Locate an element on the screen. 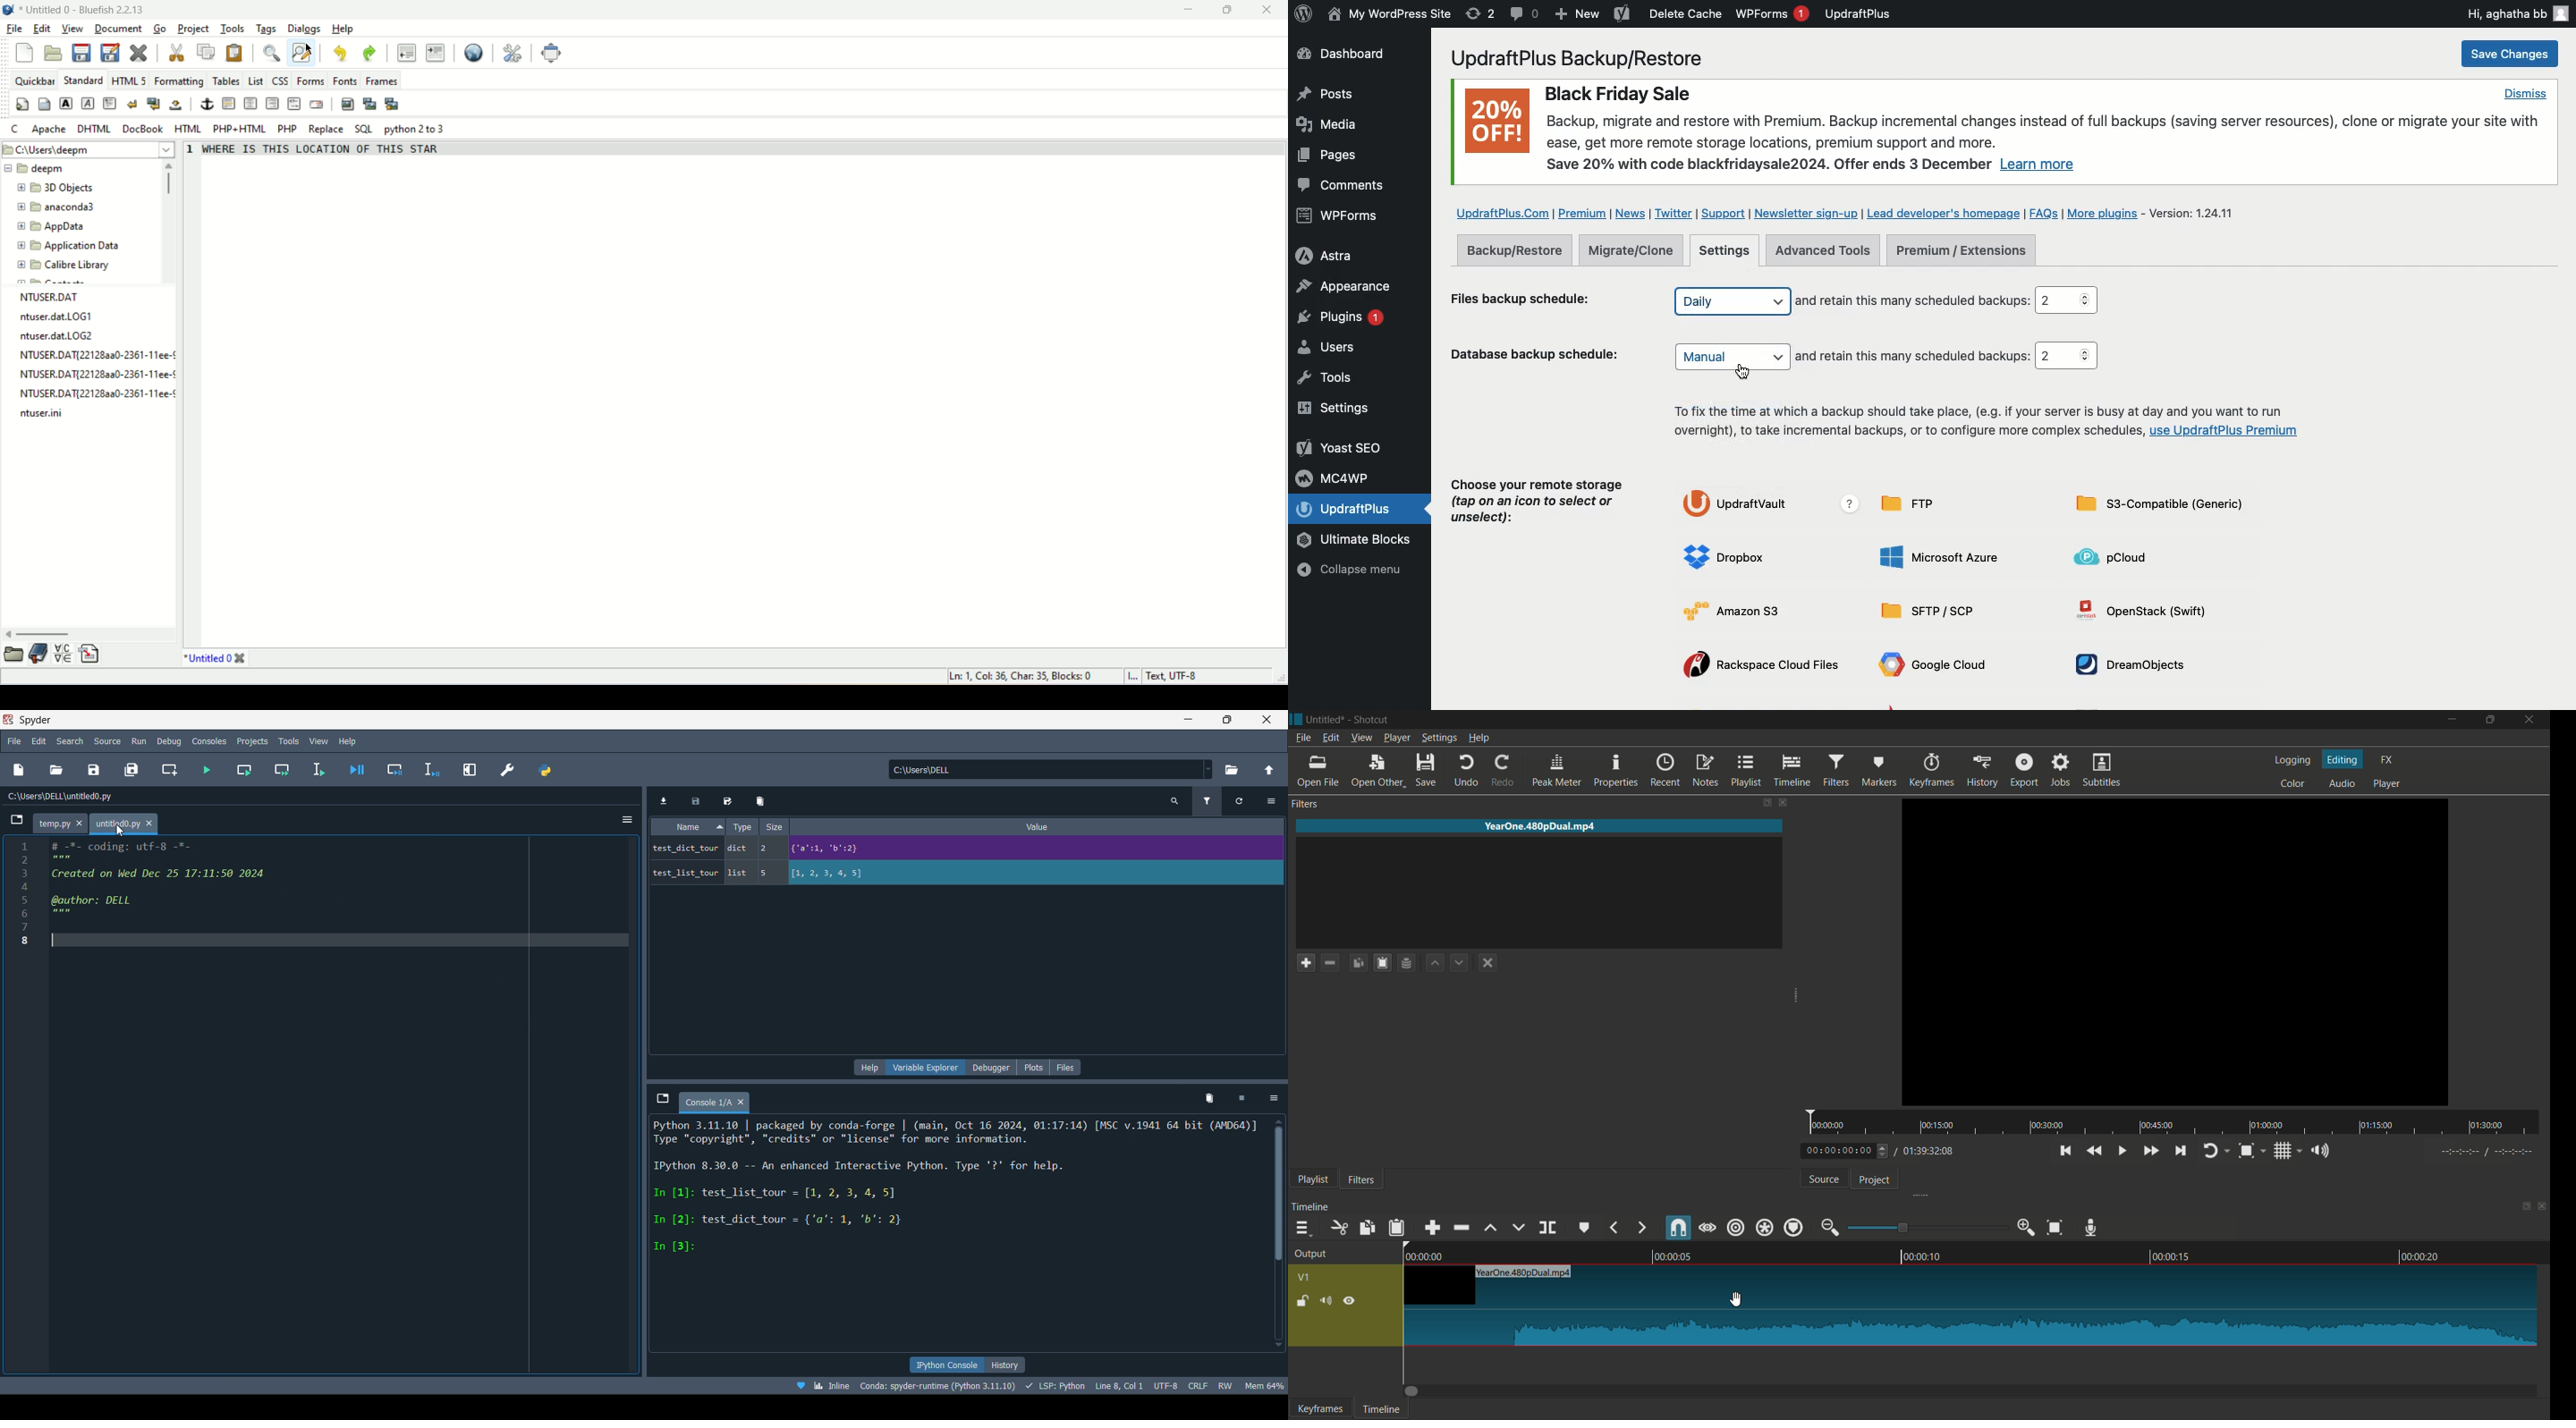 The image size is (2576, 1428). consoles is located at coordinates (207, 741).